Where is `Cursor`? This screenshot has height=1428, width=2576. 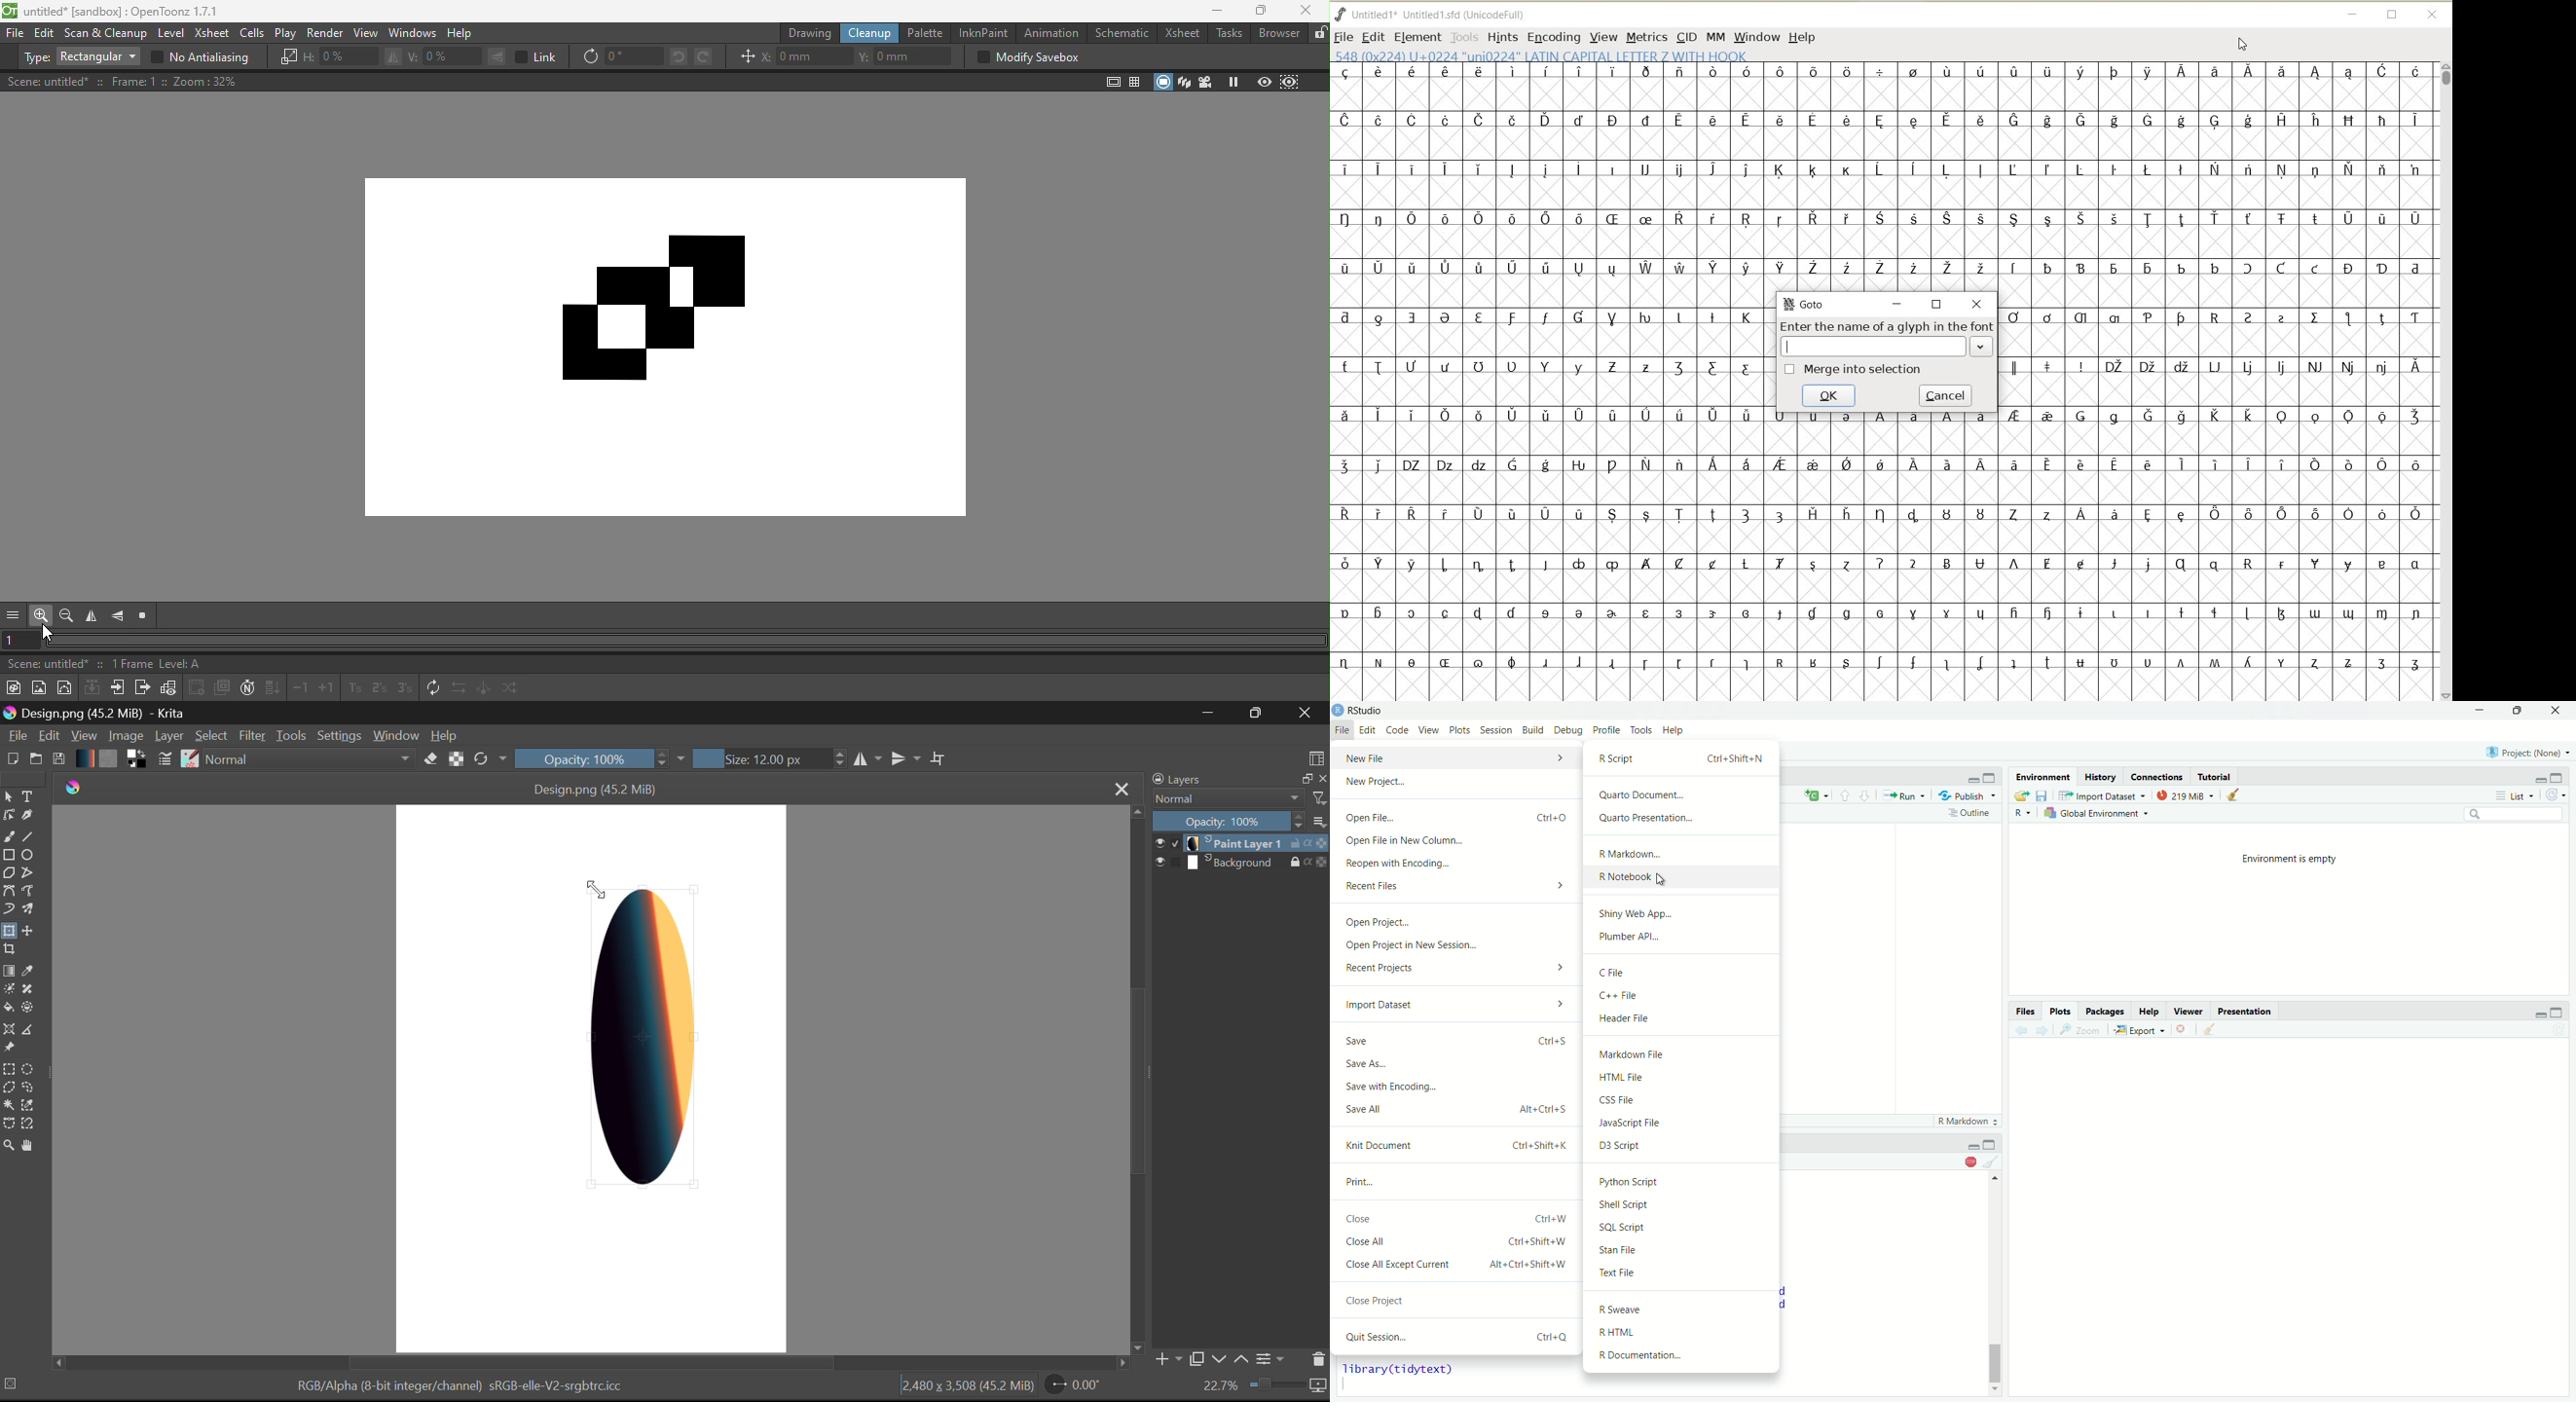 Cursor is located at coordinates (1660, 881).